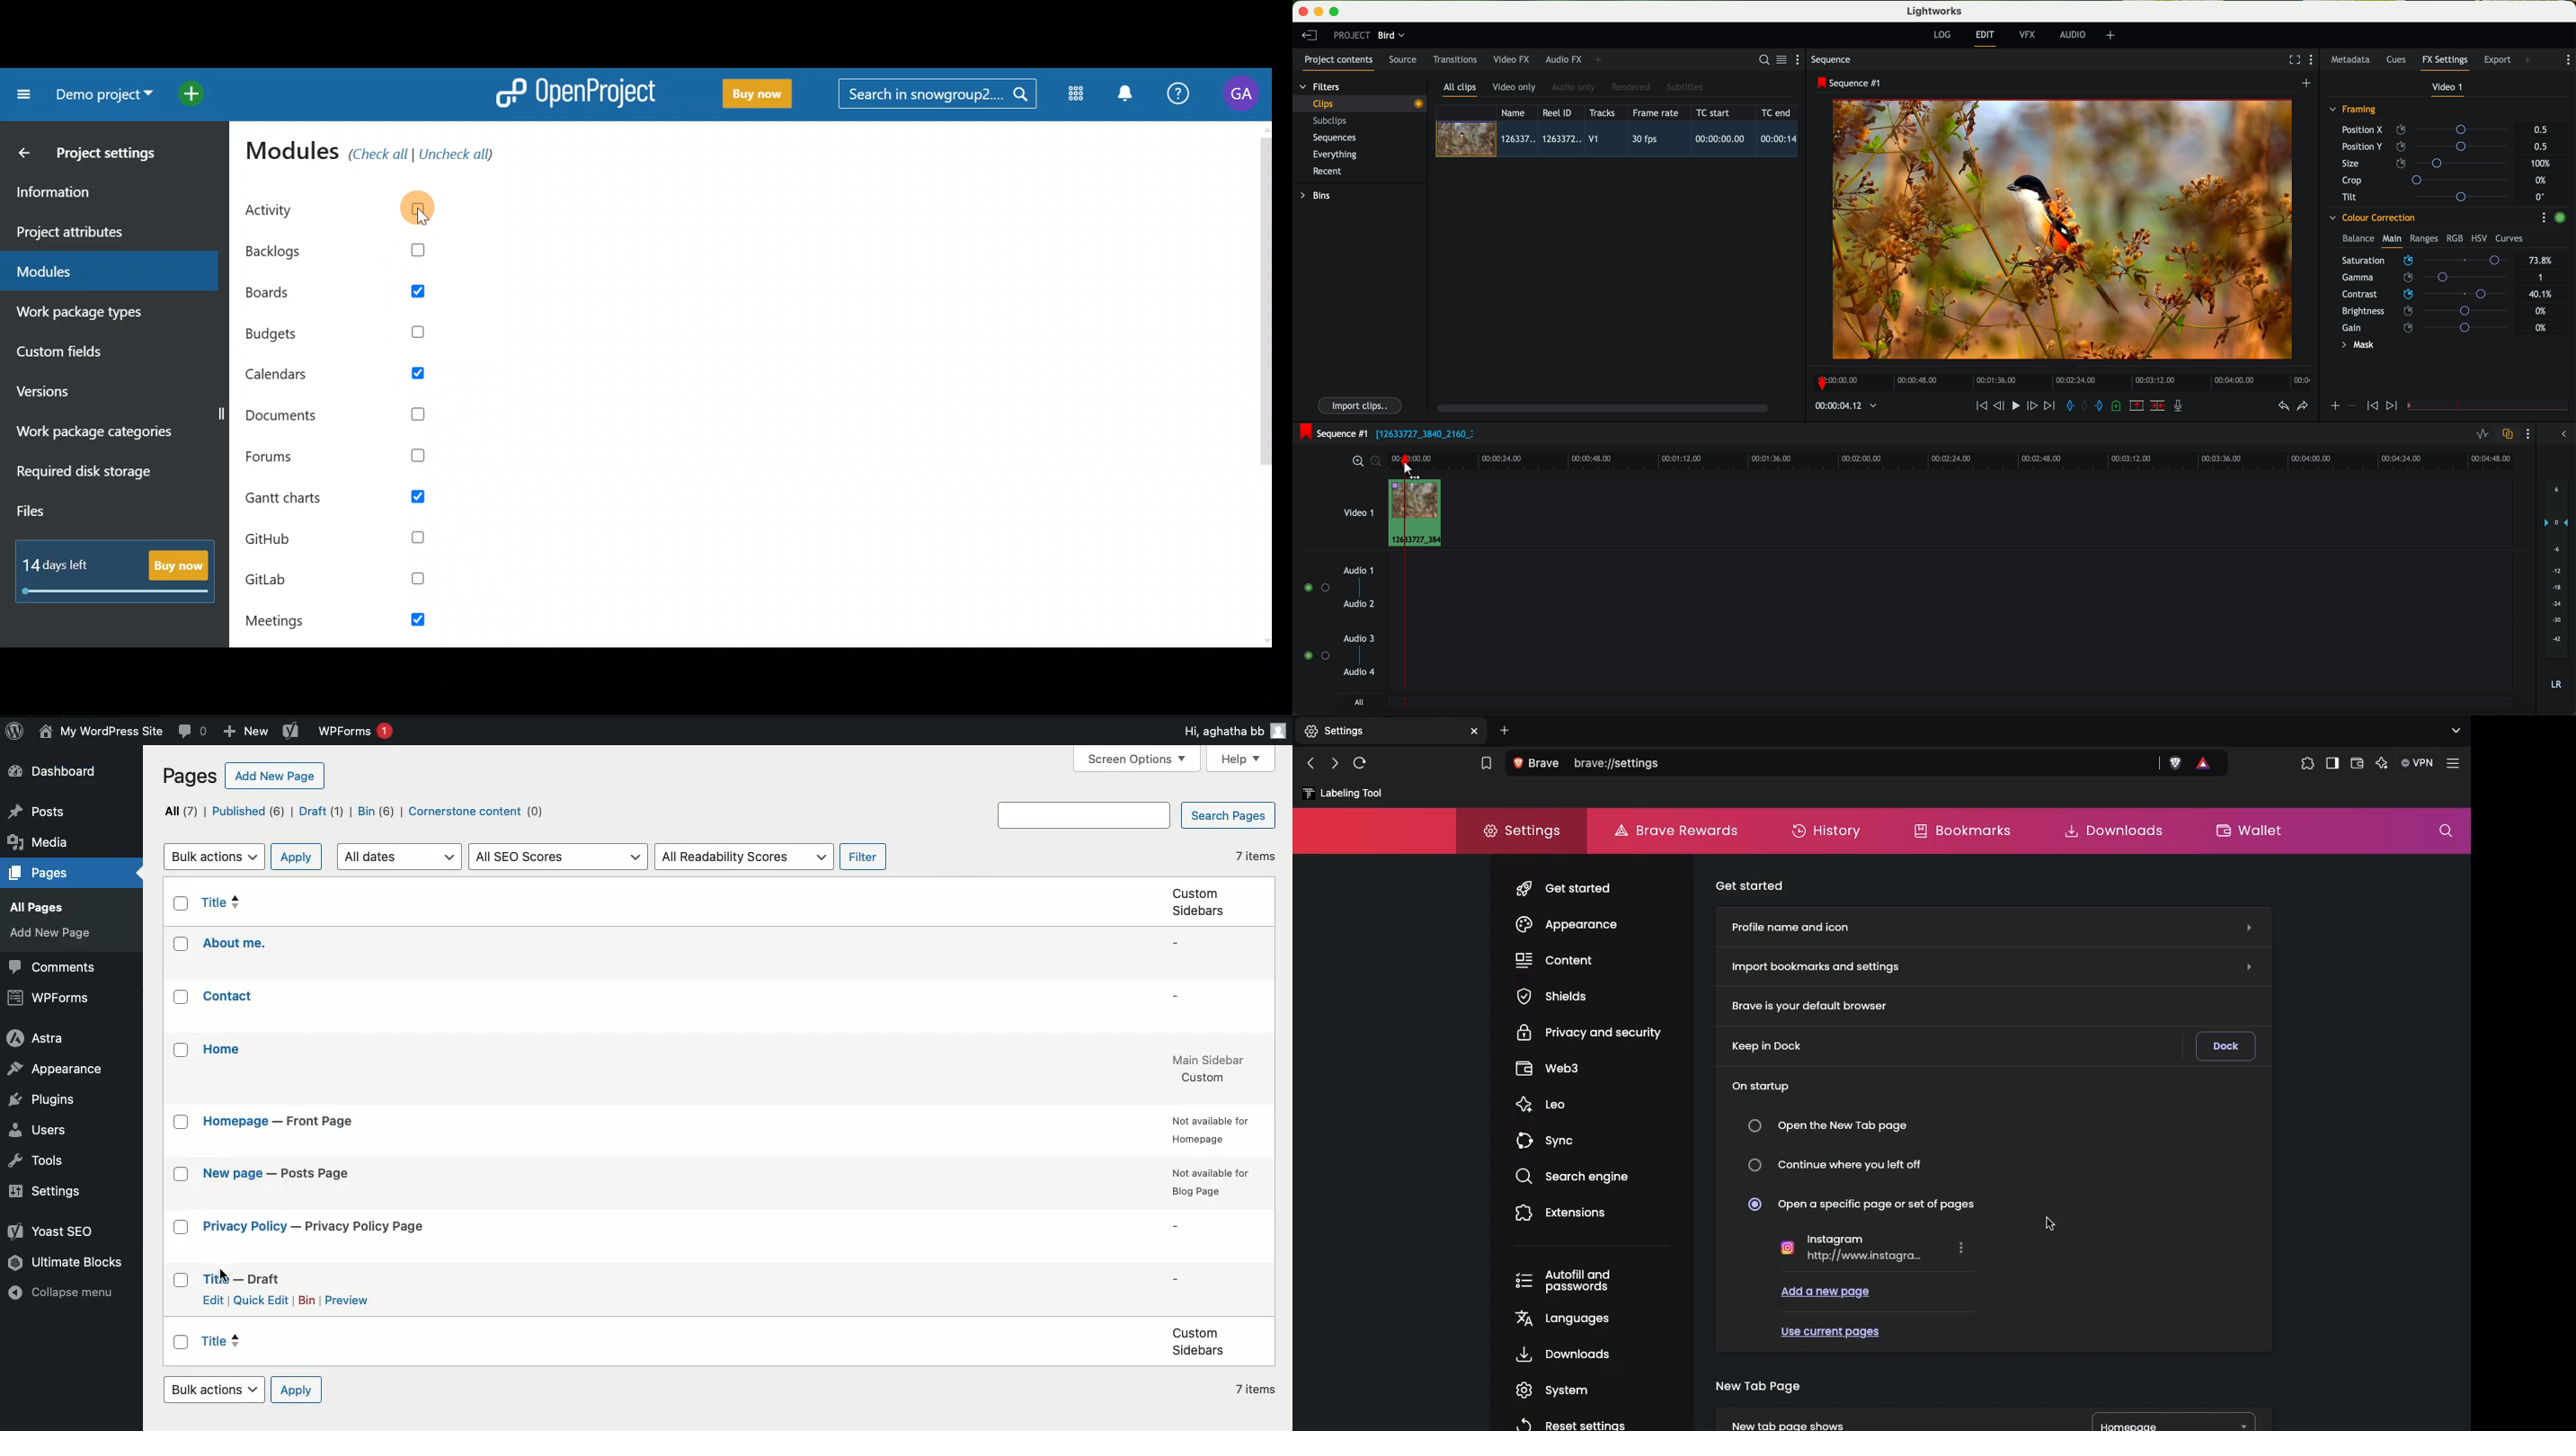 The width and height of the screenshot is (2576, 1456). What do you see at coordinates (2371, 406) in the screenshot?
I see `icon` at bounding box center [2371, 406].